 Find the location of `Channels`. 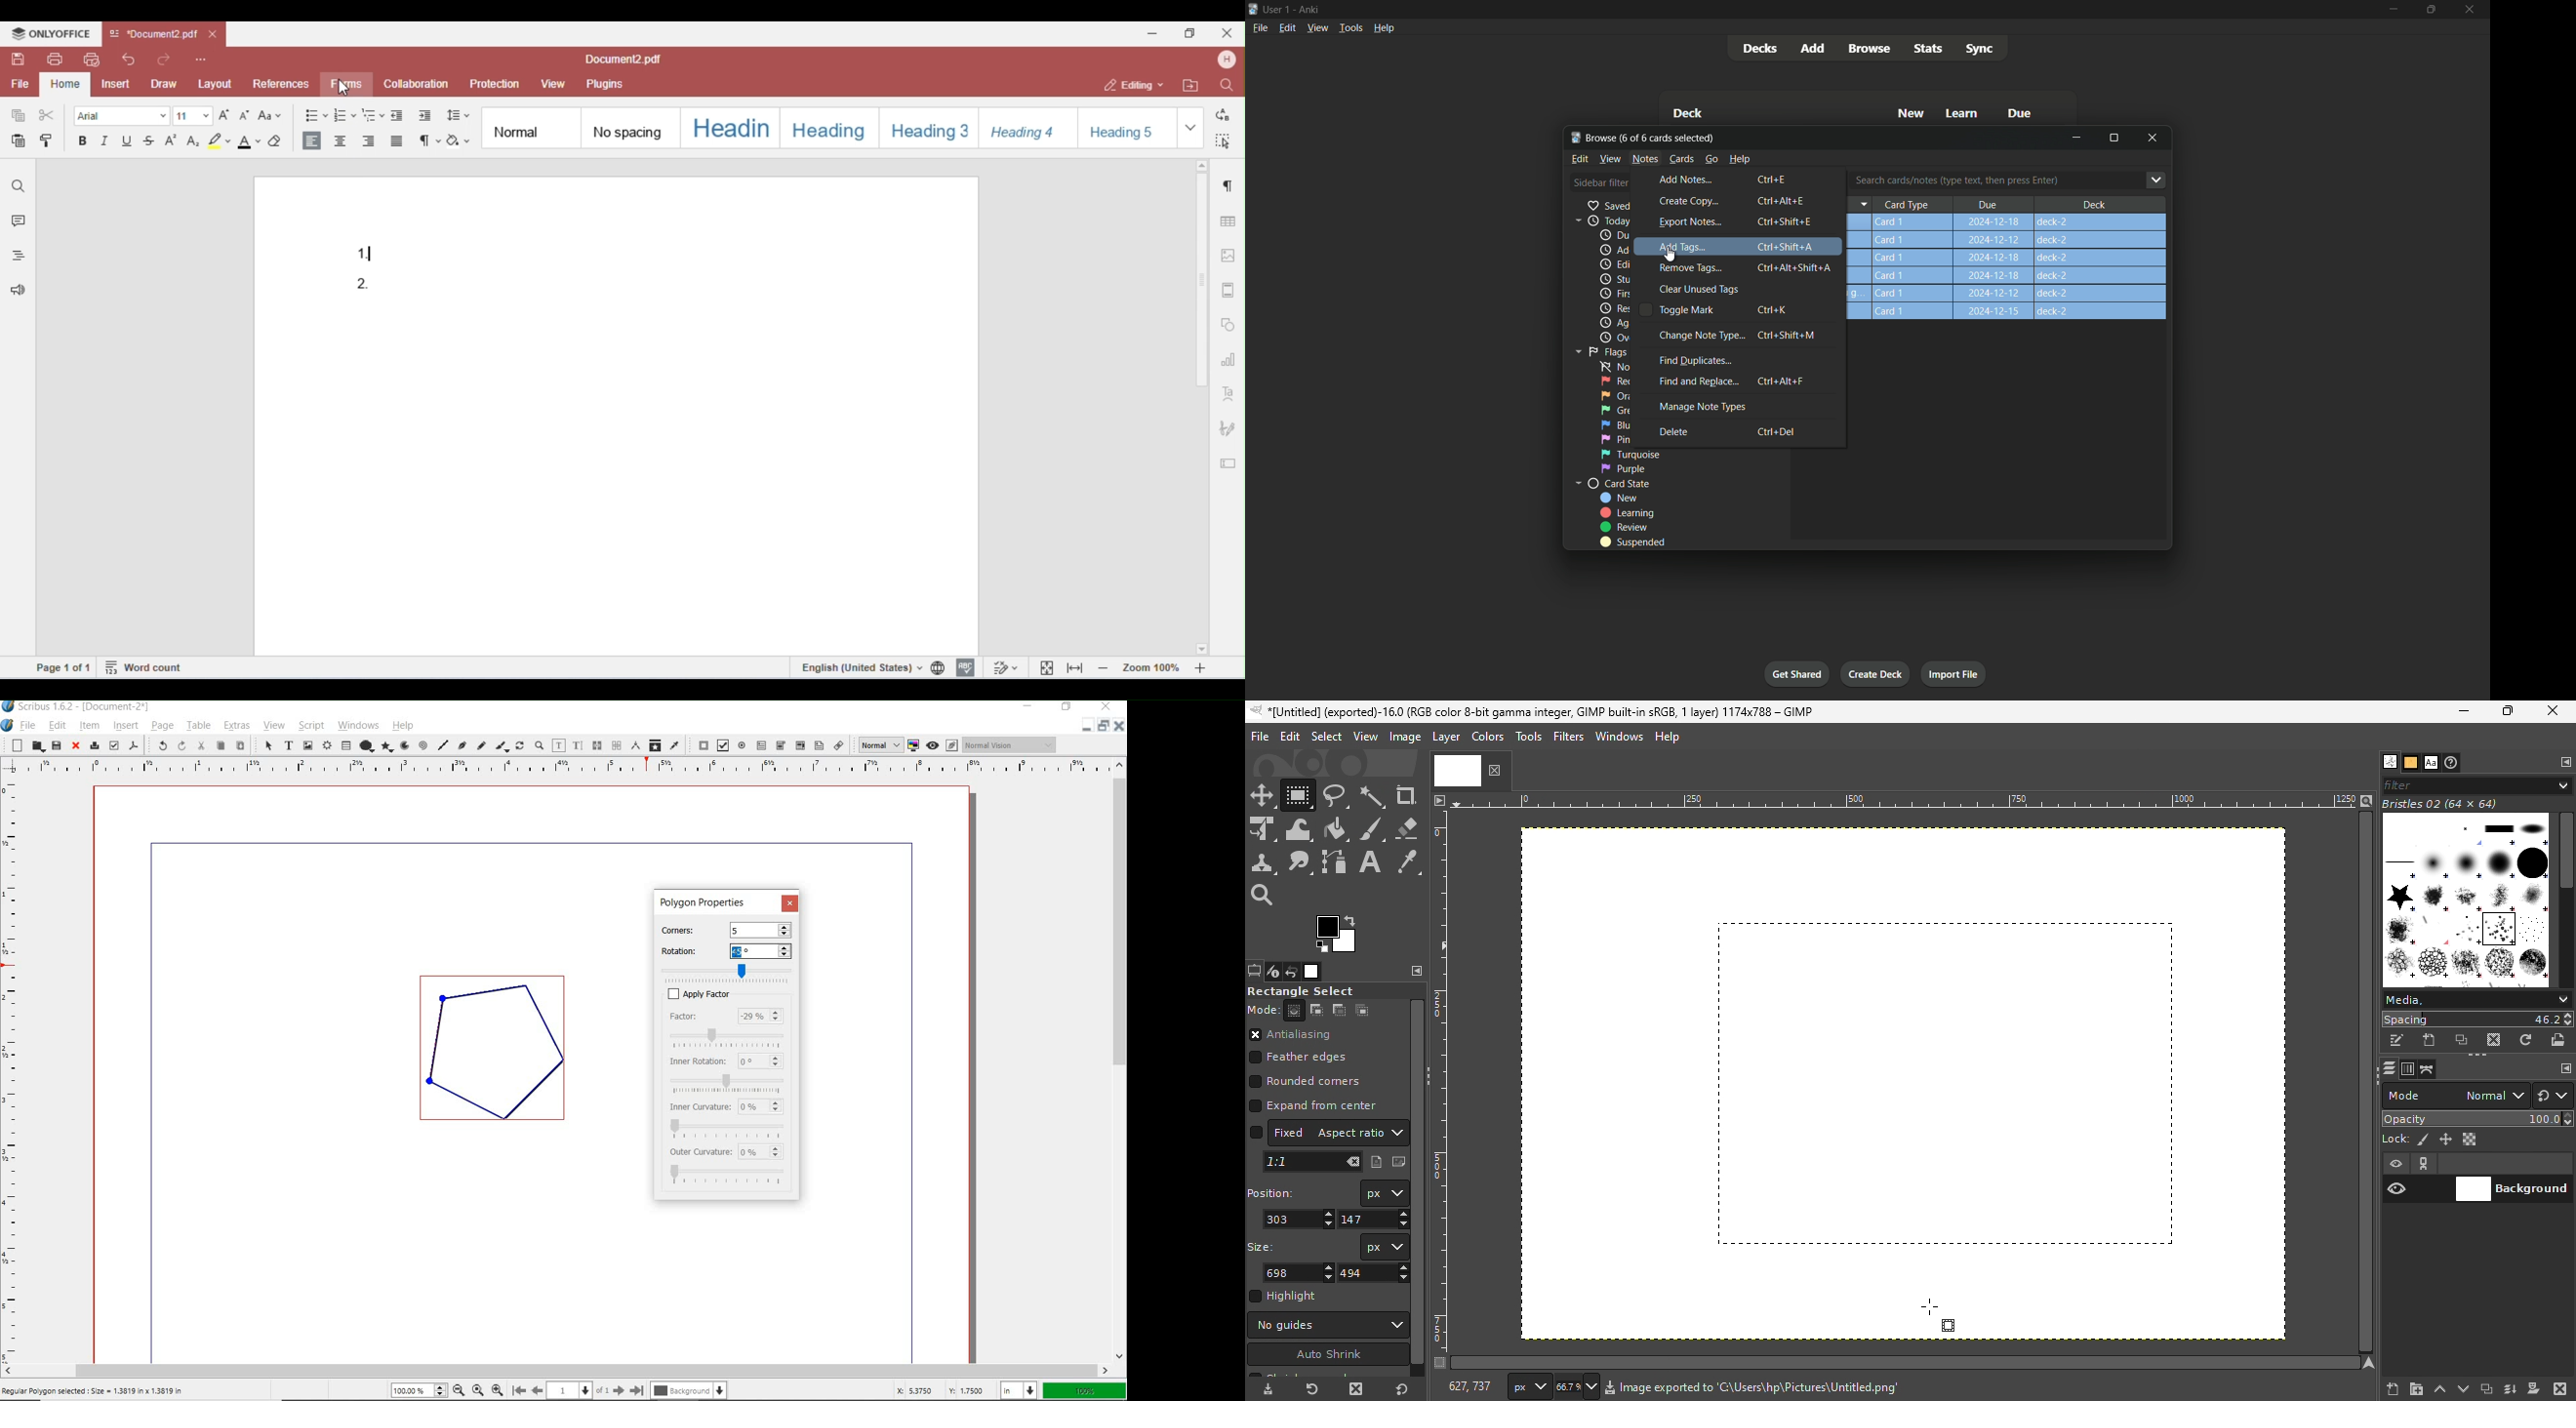

Channels is located at coordinates (2408, 1069).